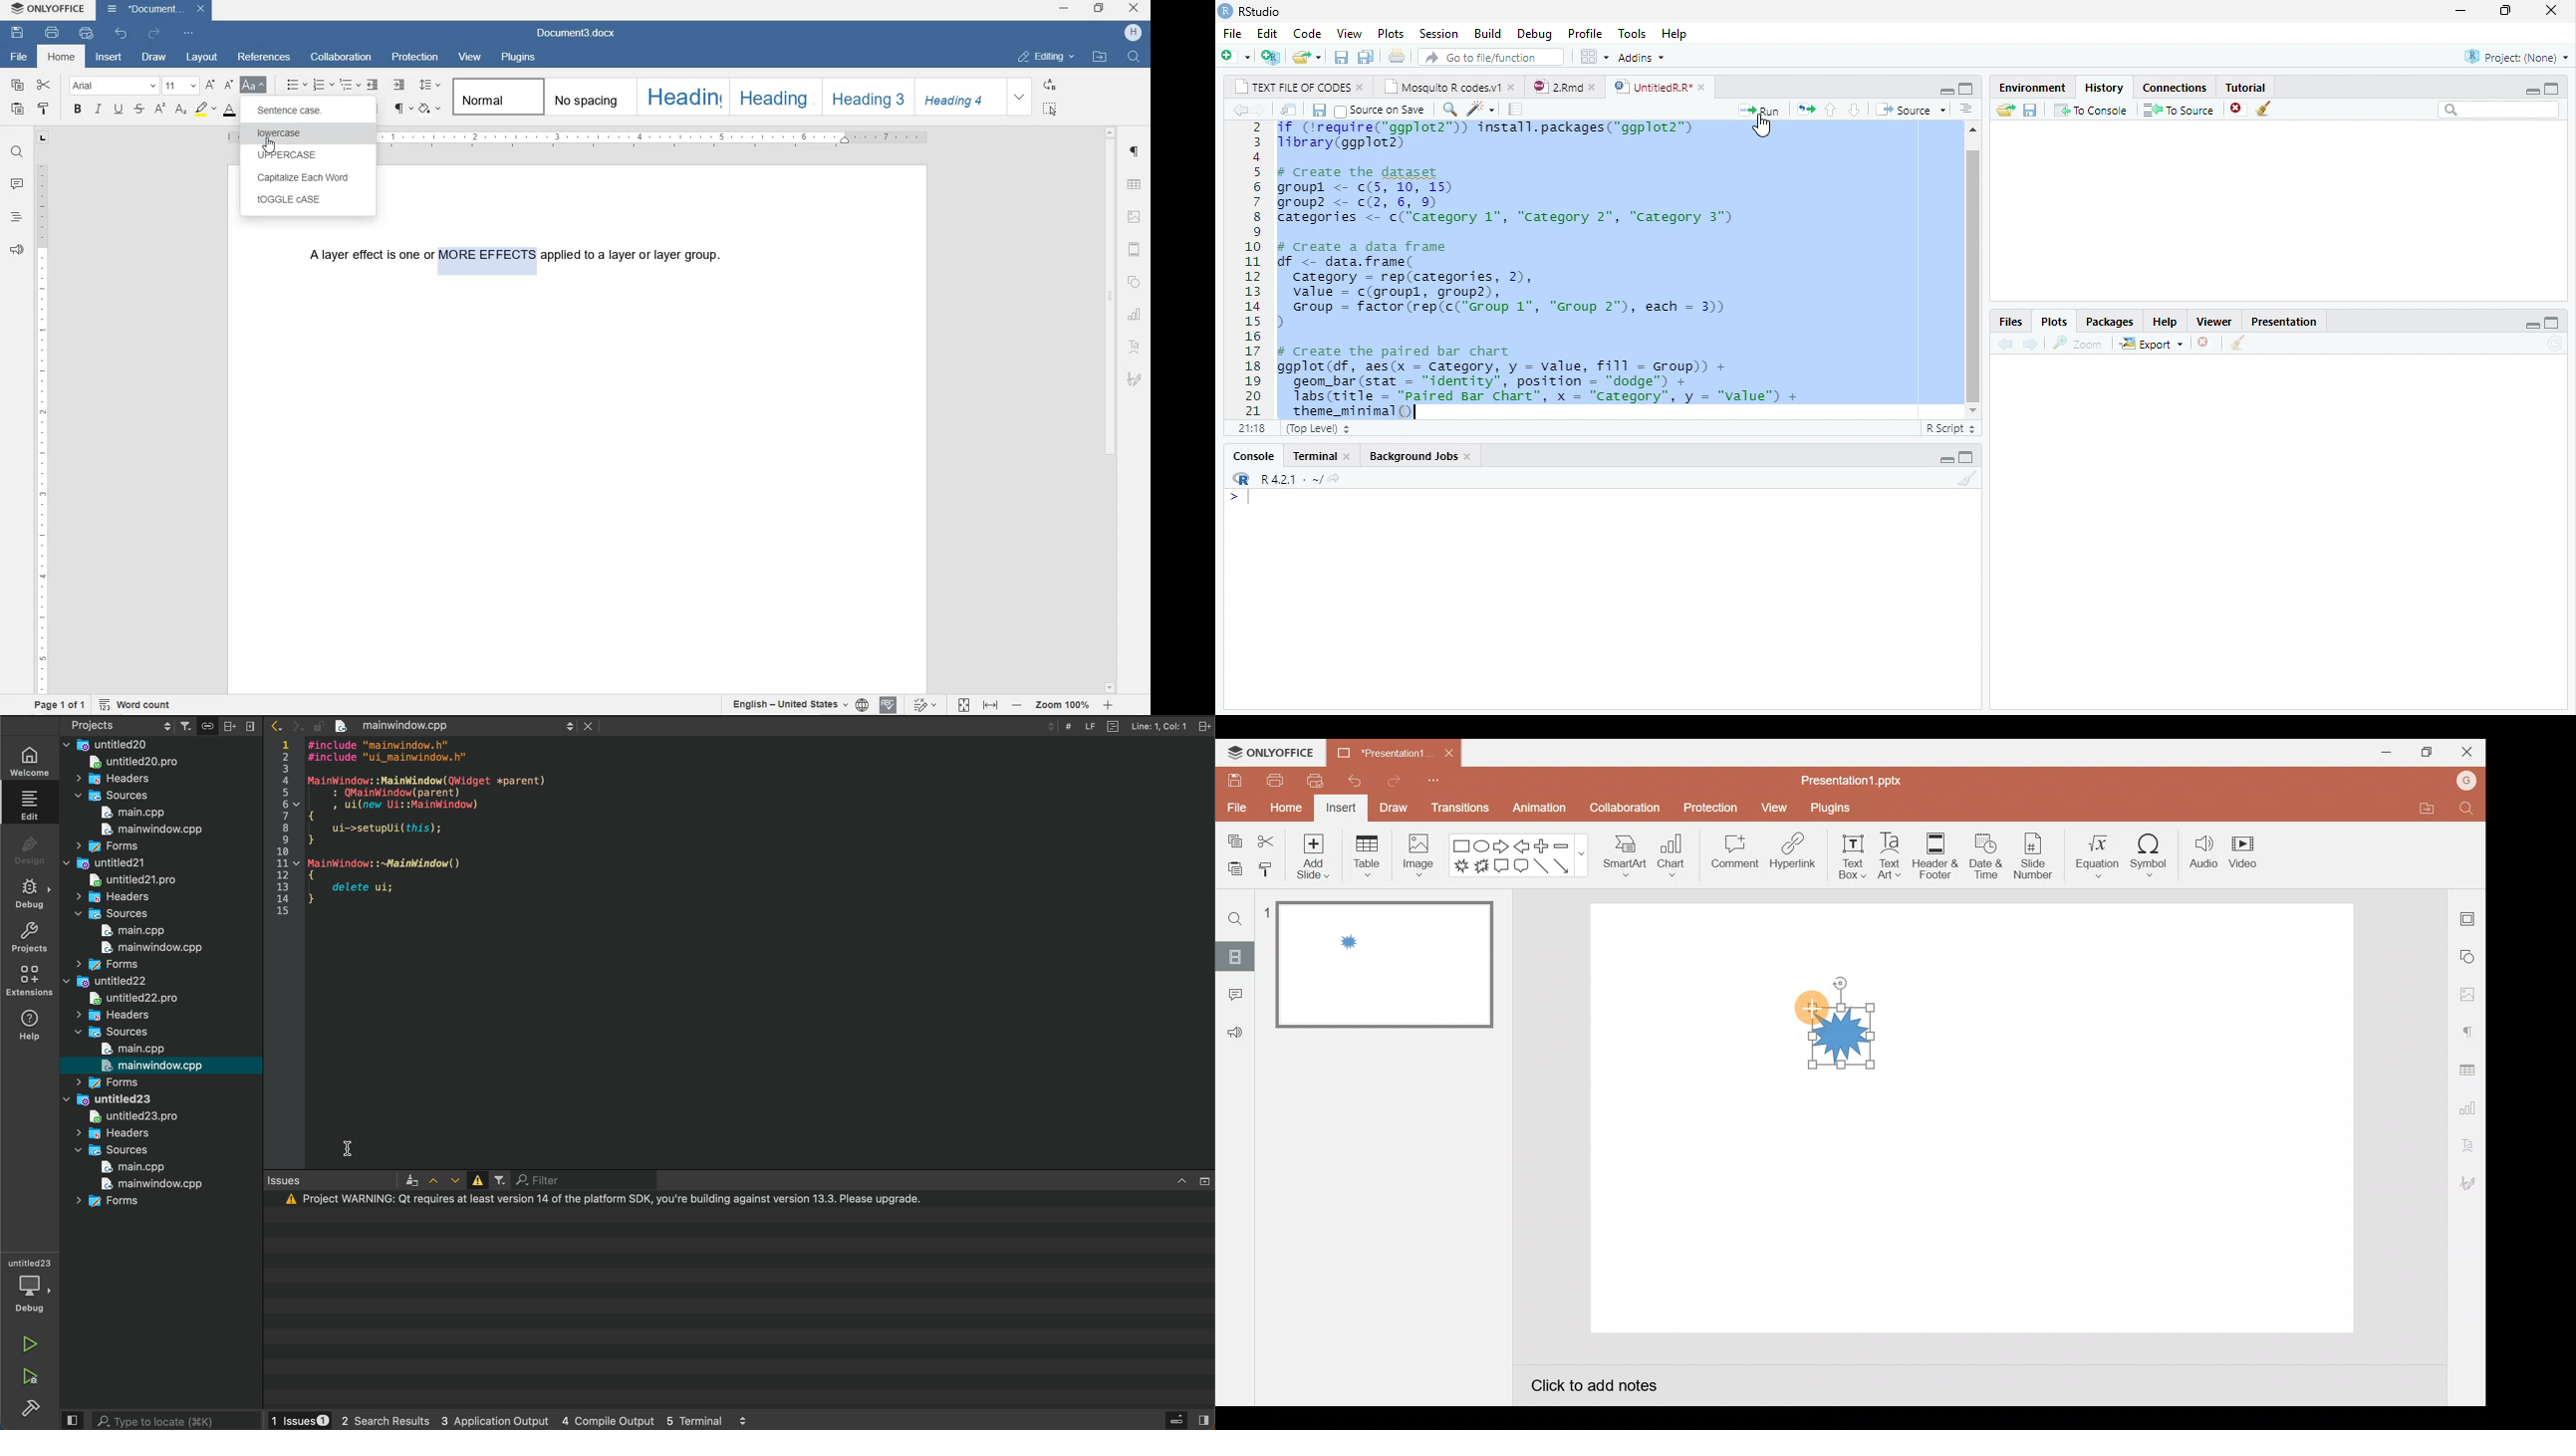  I want to click on filters, so click(188, 725).